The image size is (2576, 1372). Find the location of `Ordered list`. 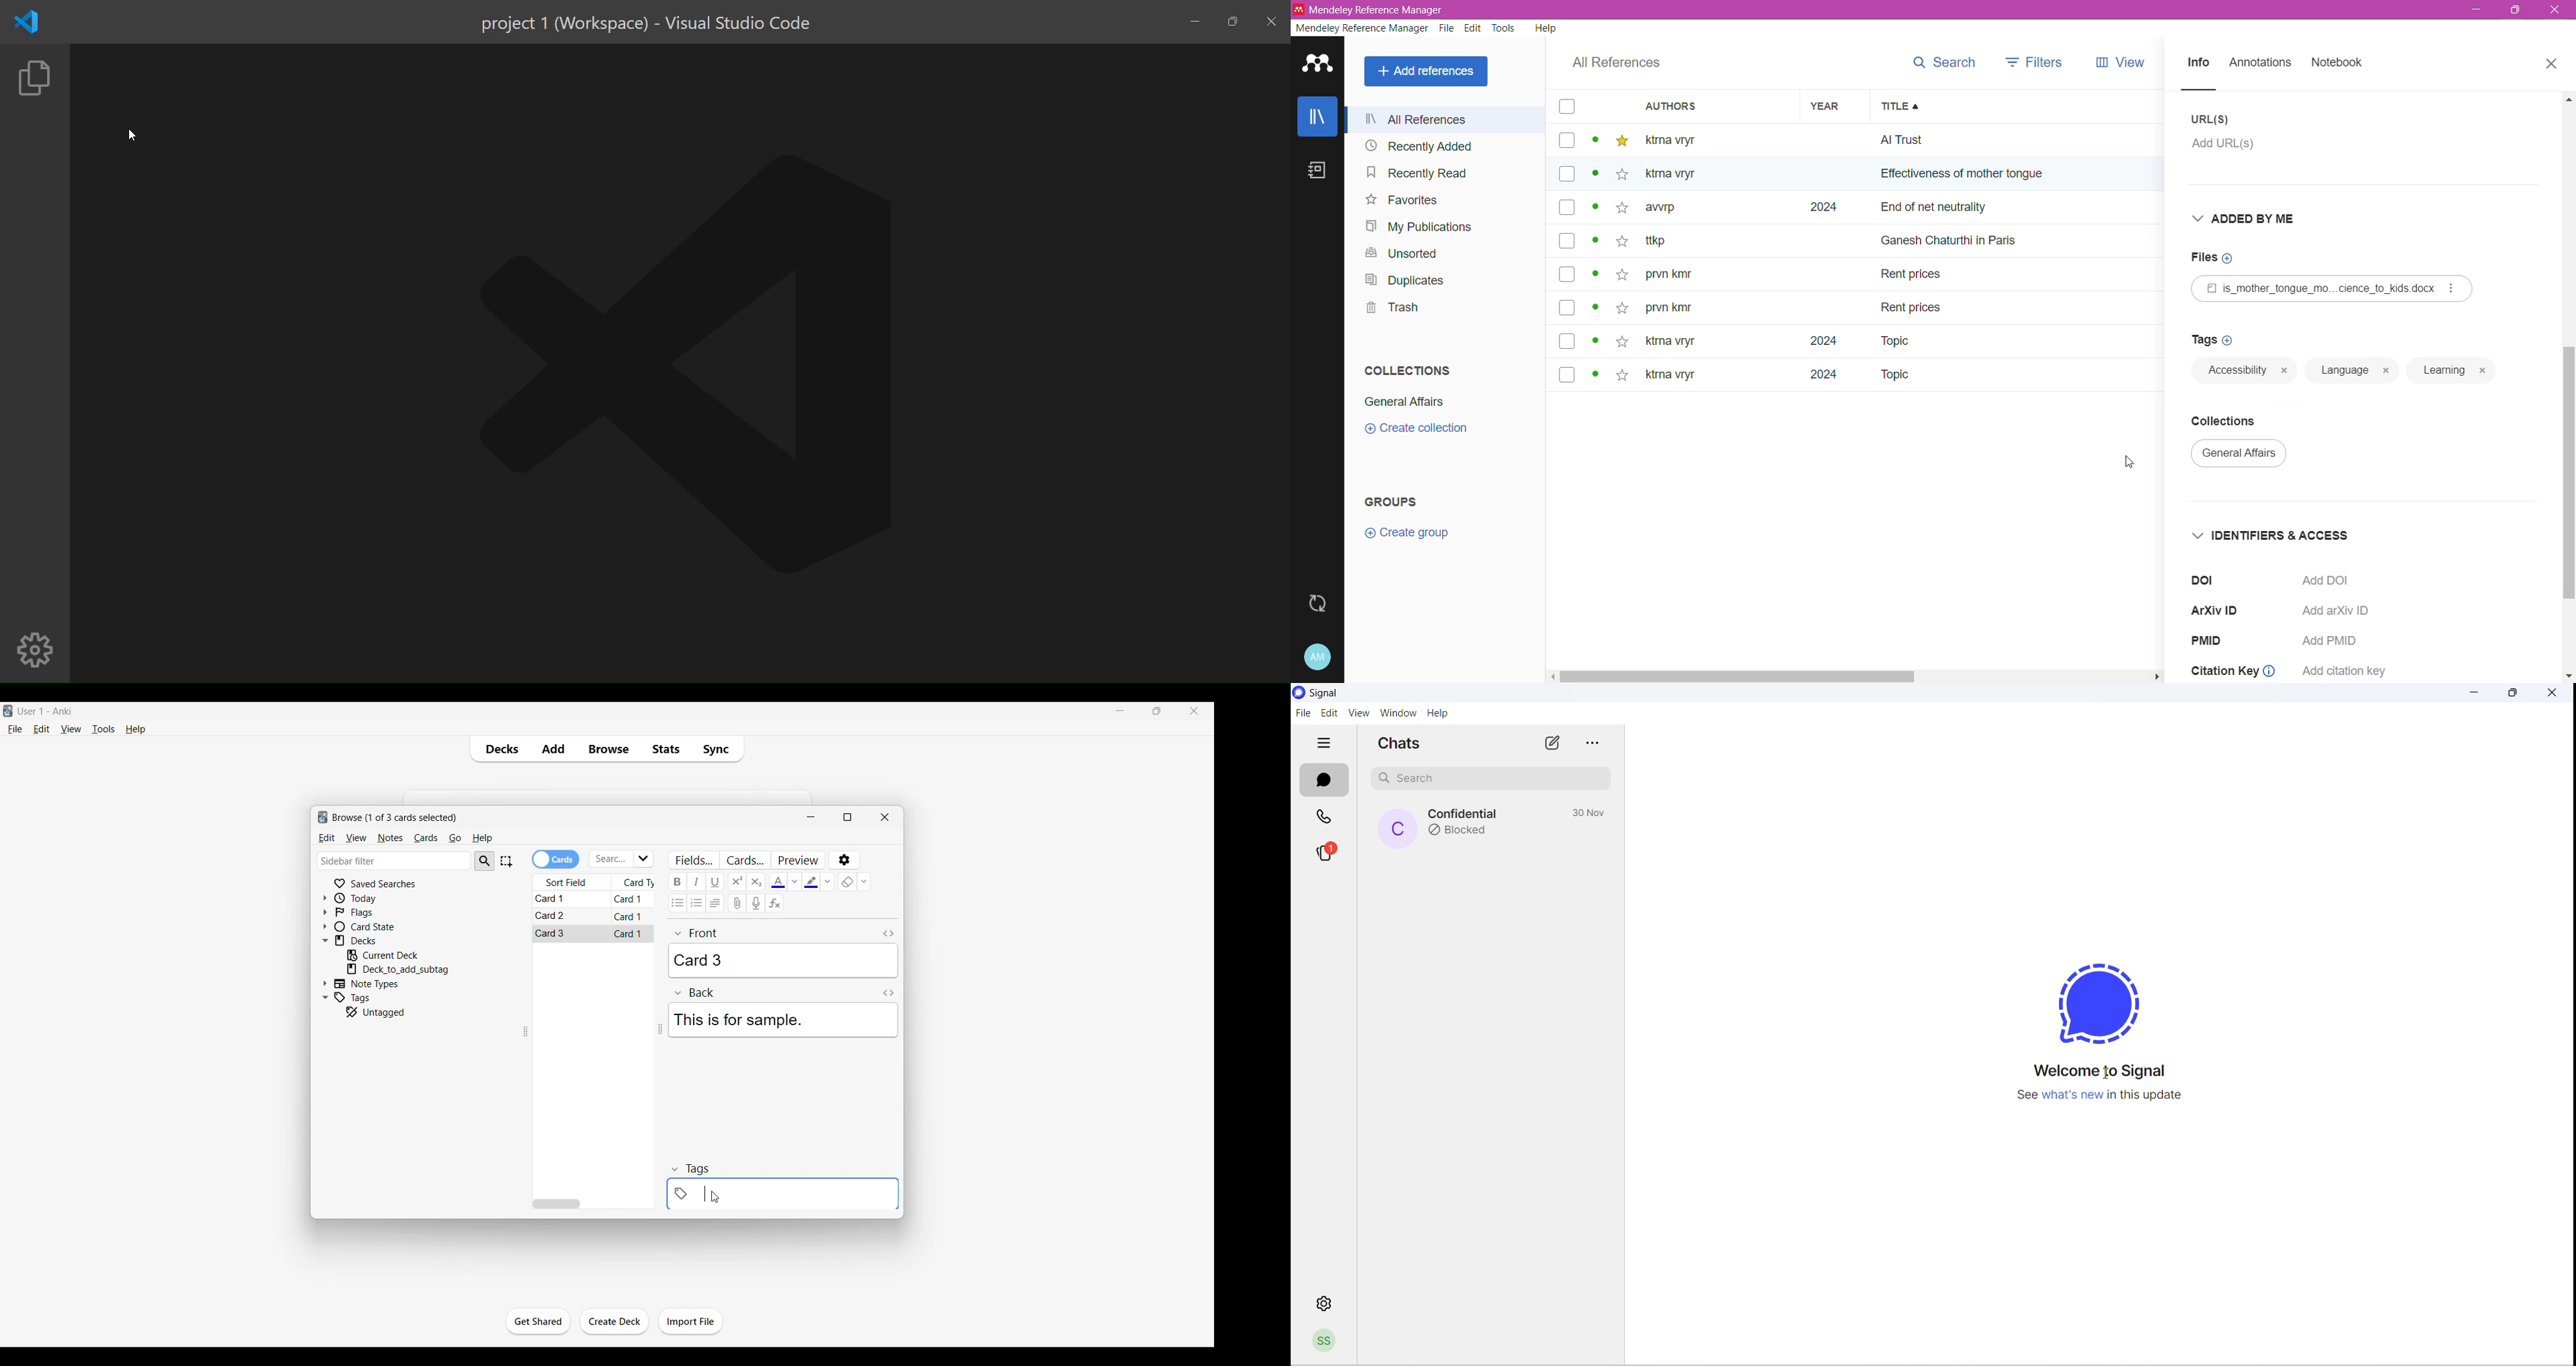

Ordered list is located at coordinates (696, 903).